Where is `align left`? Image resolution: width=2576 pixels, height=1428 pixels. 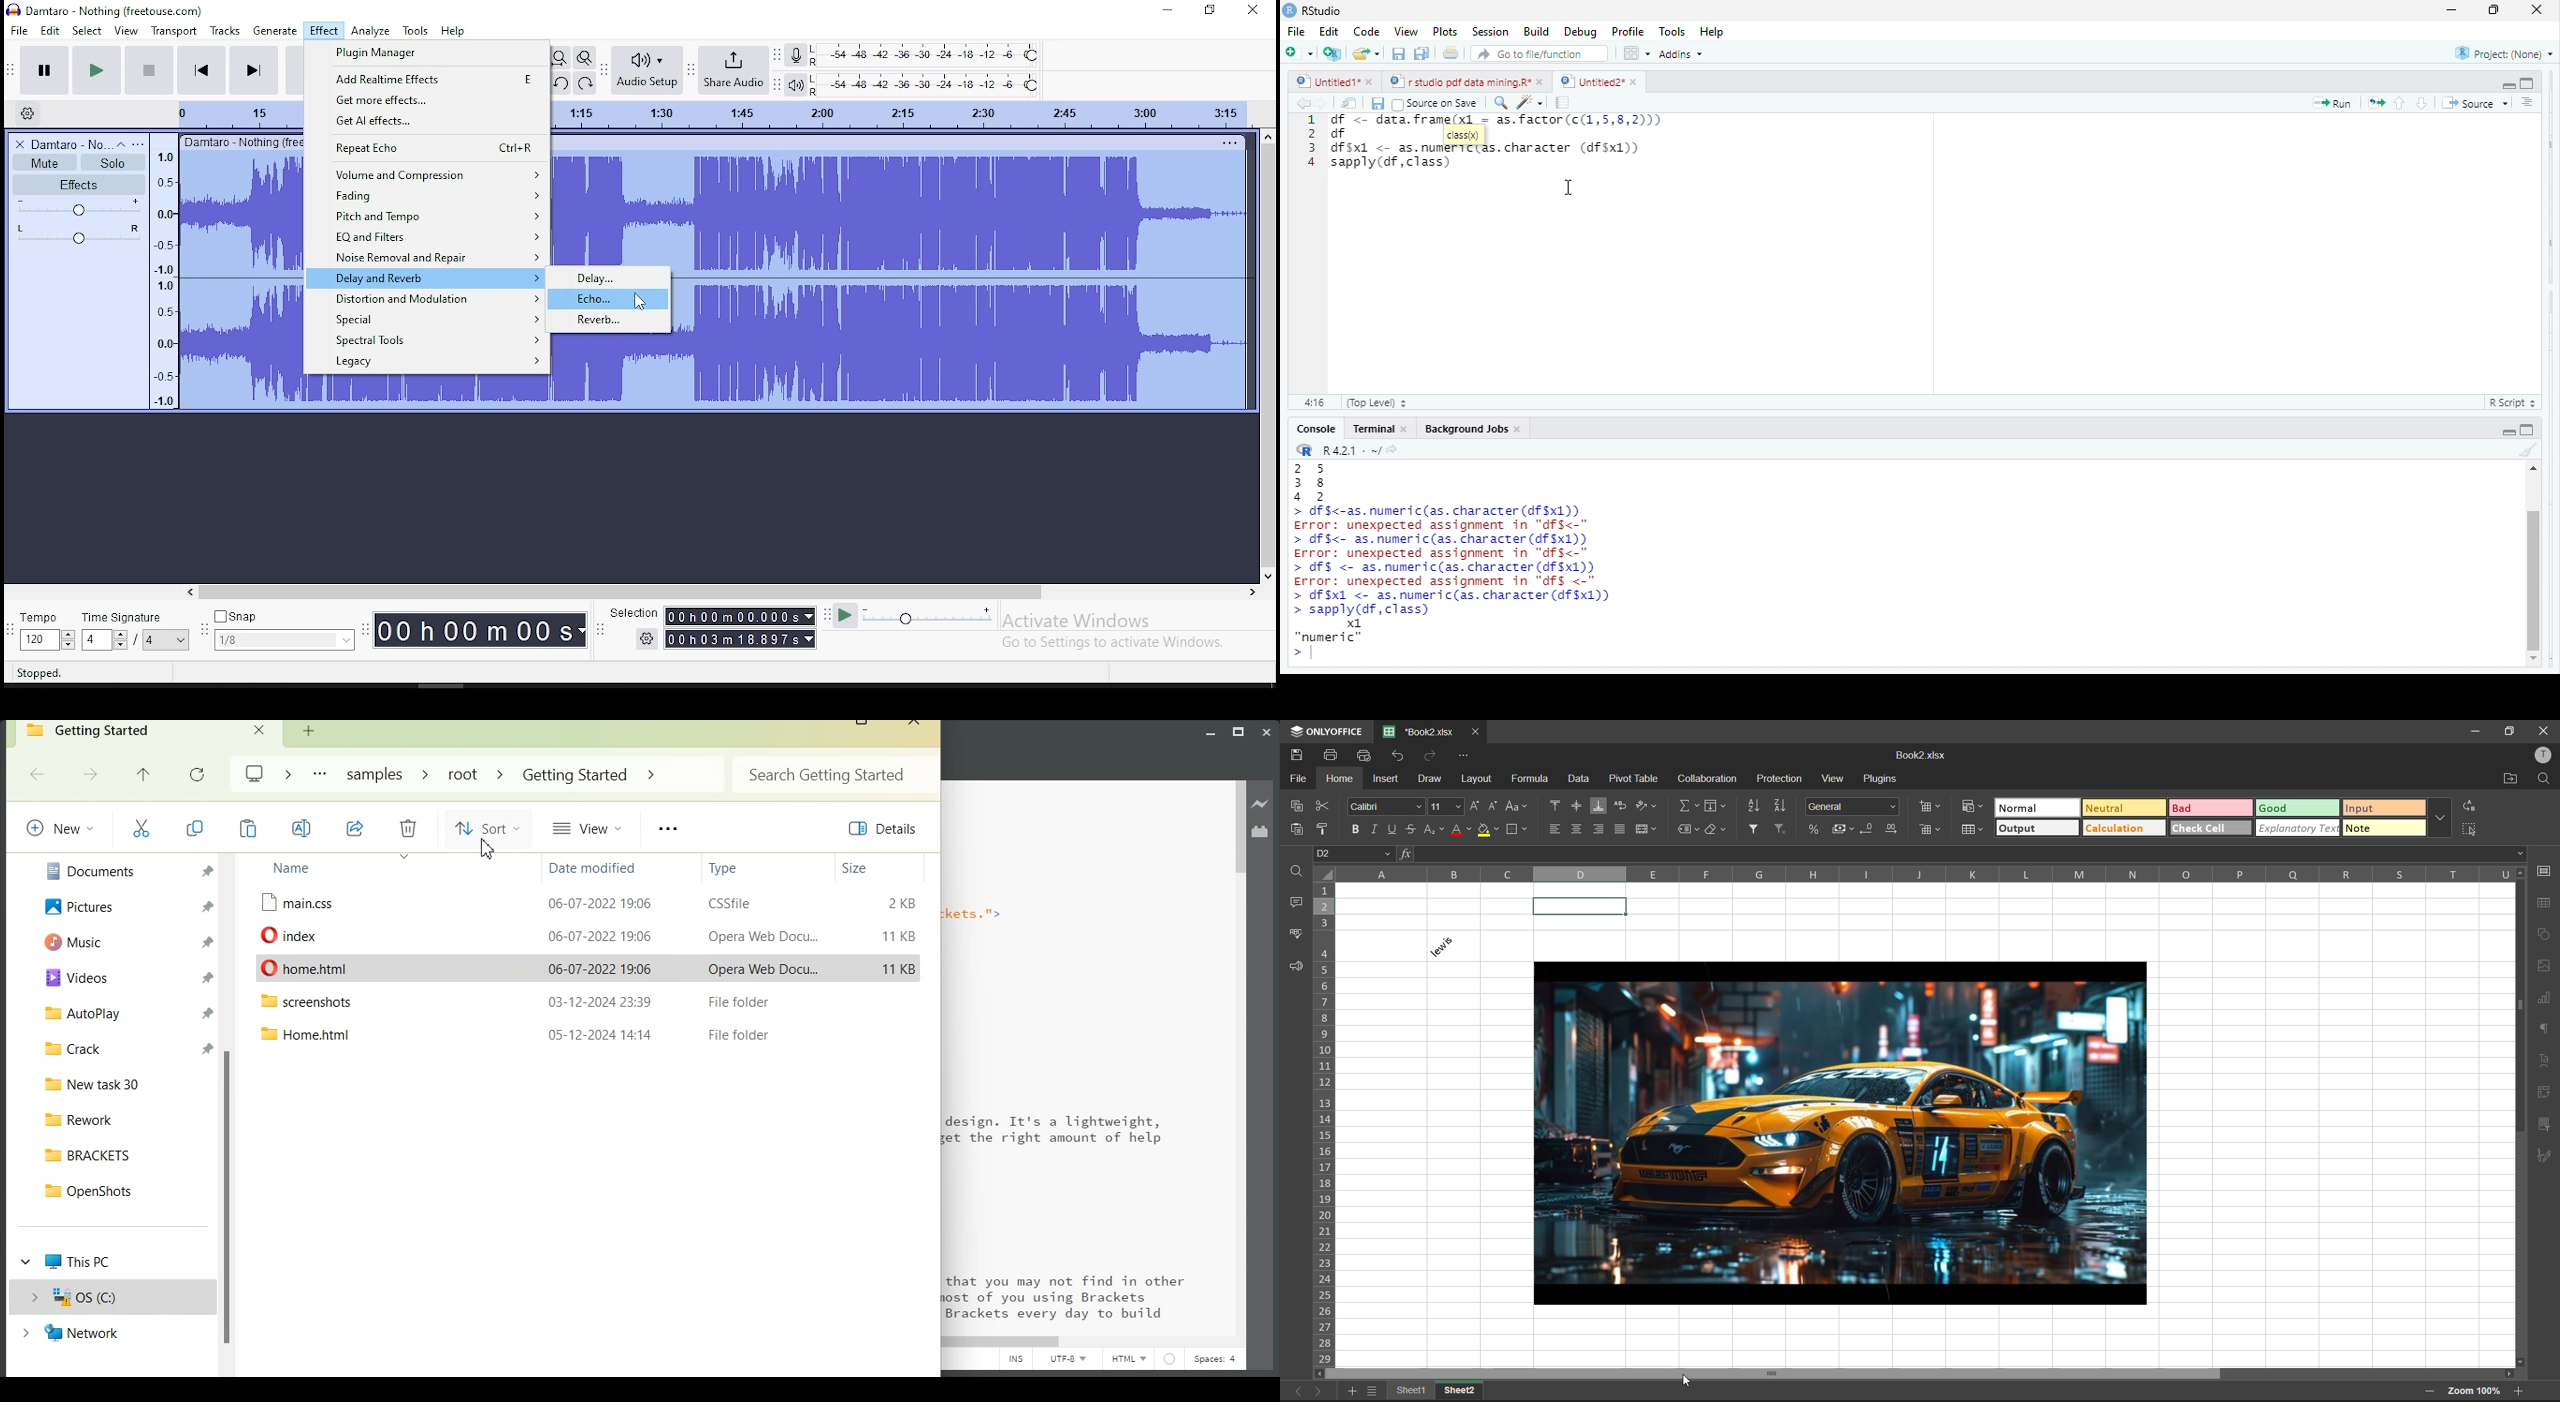
align left is located at coordinates (1555, 829).